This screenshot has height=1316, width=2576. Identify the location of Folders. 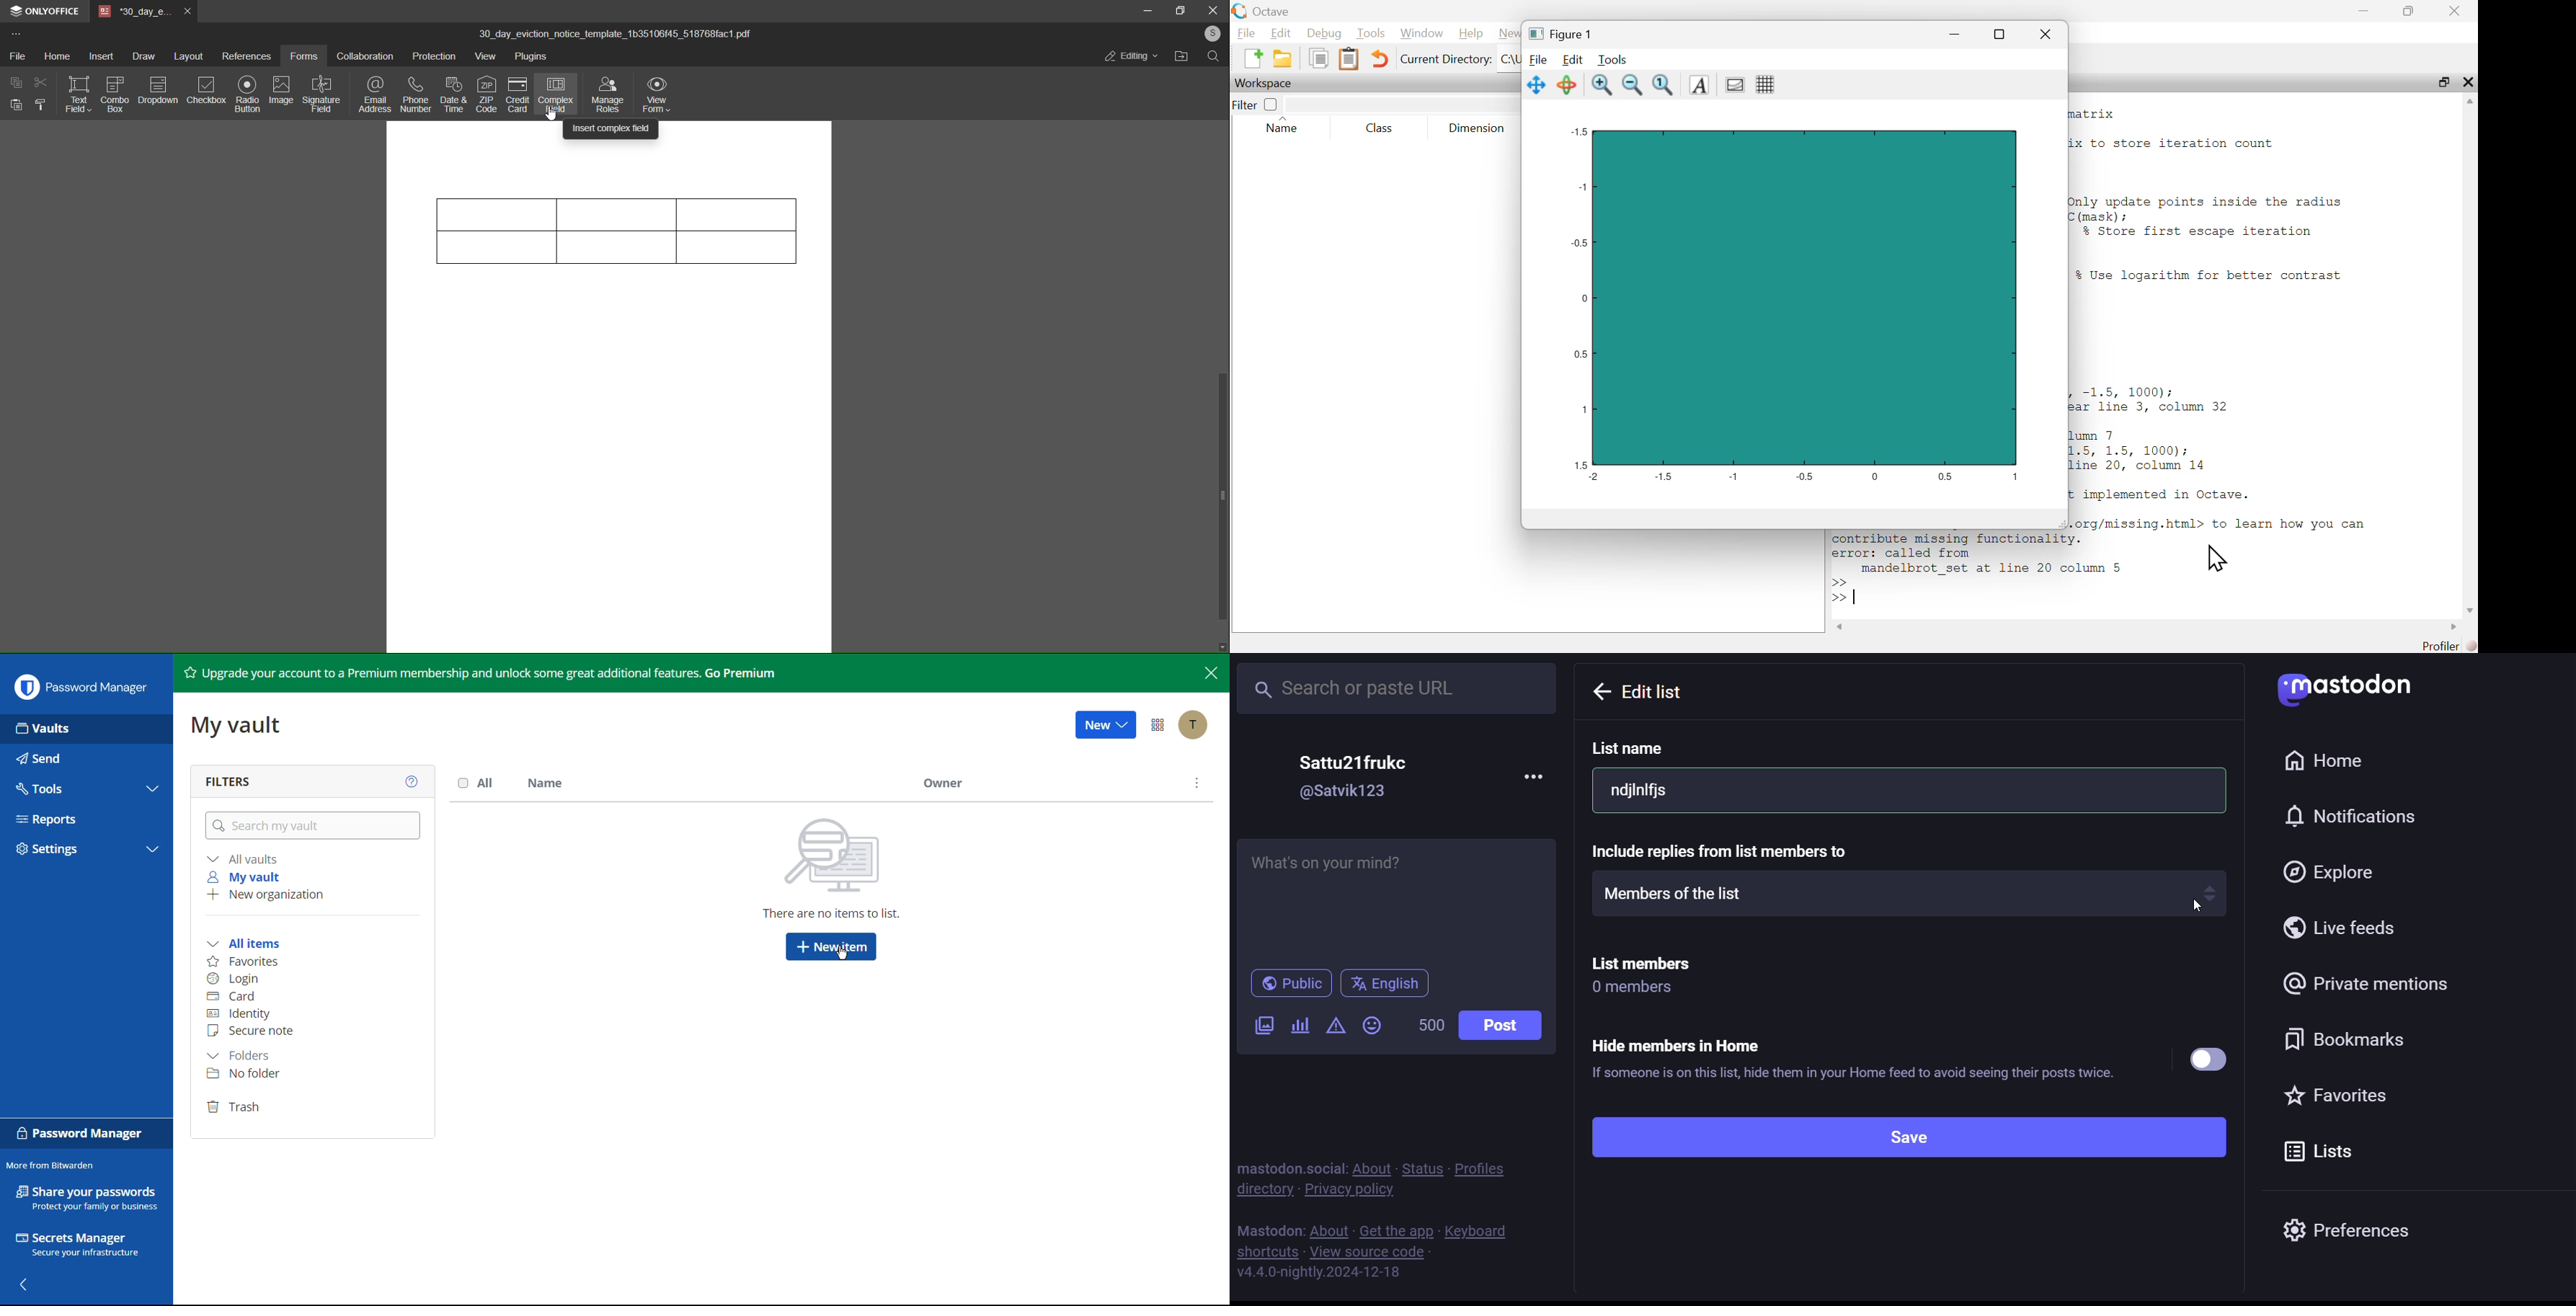
(240, 1056).